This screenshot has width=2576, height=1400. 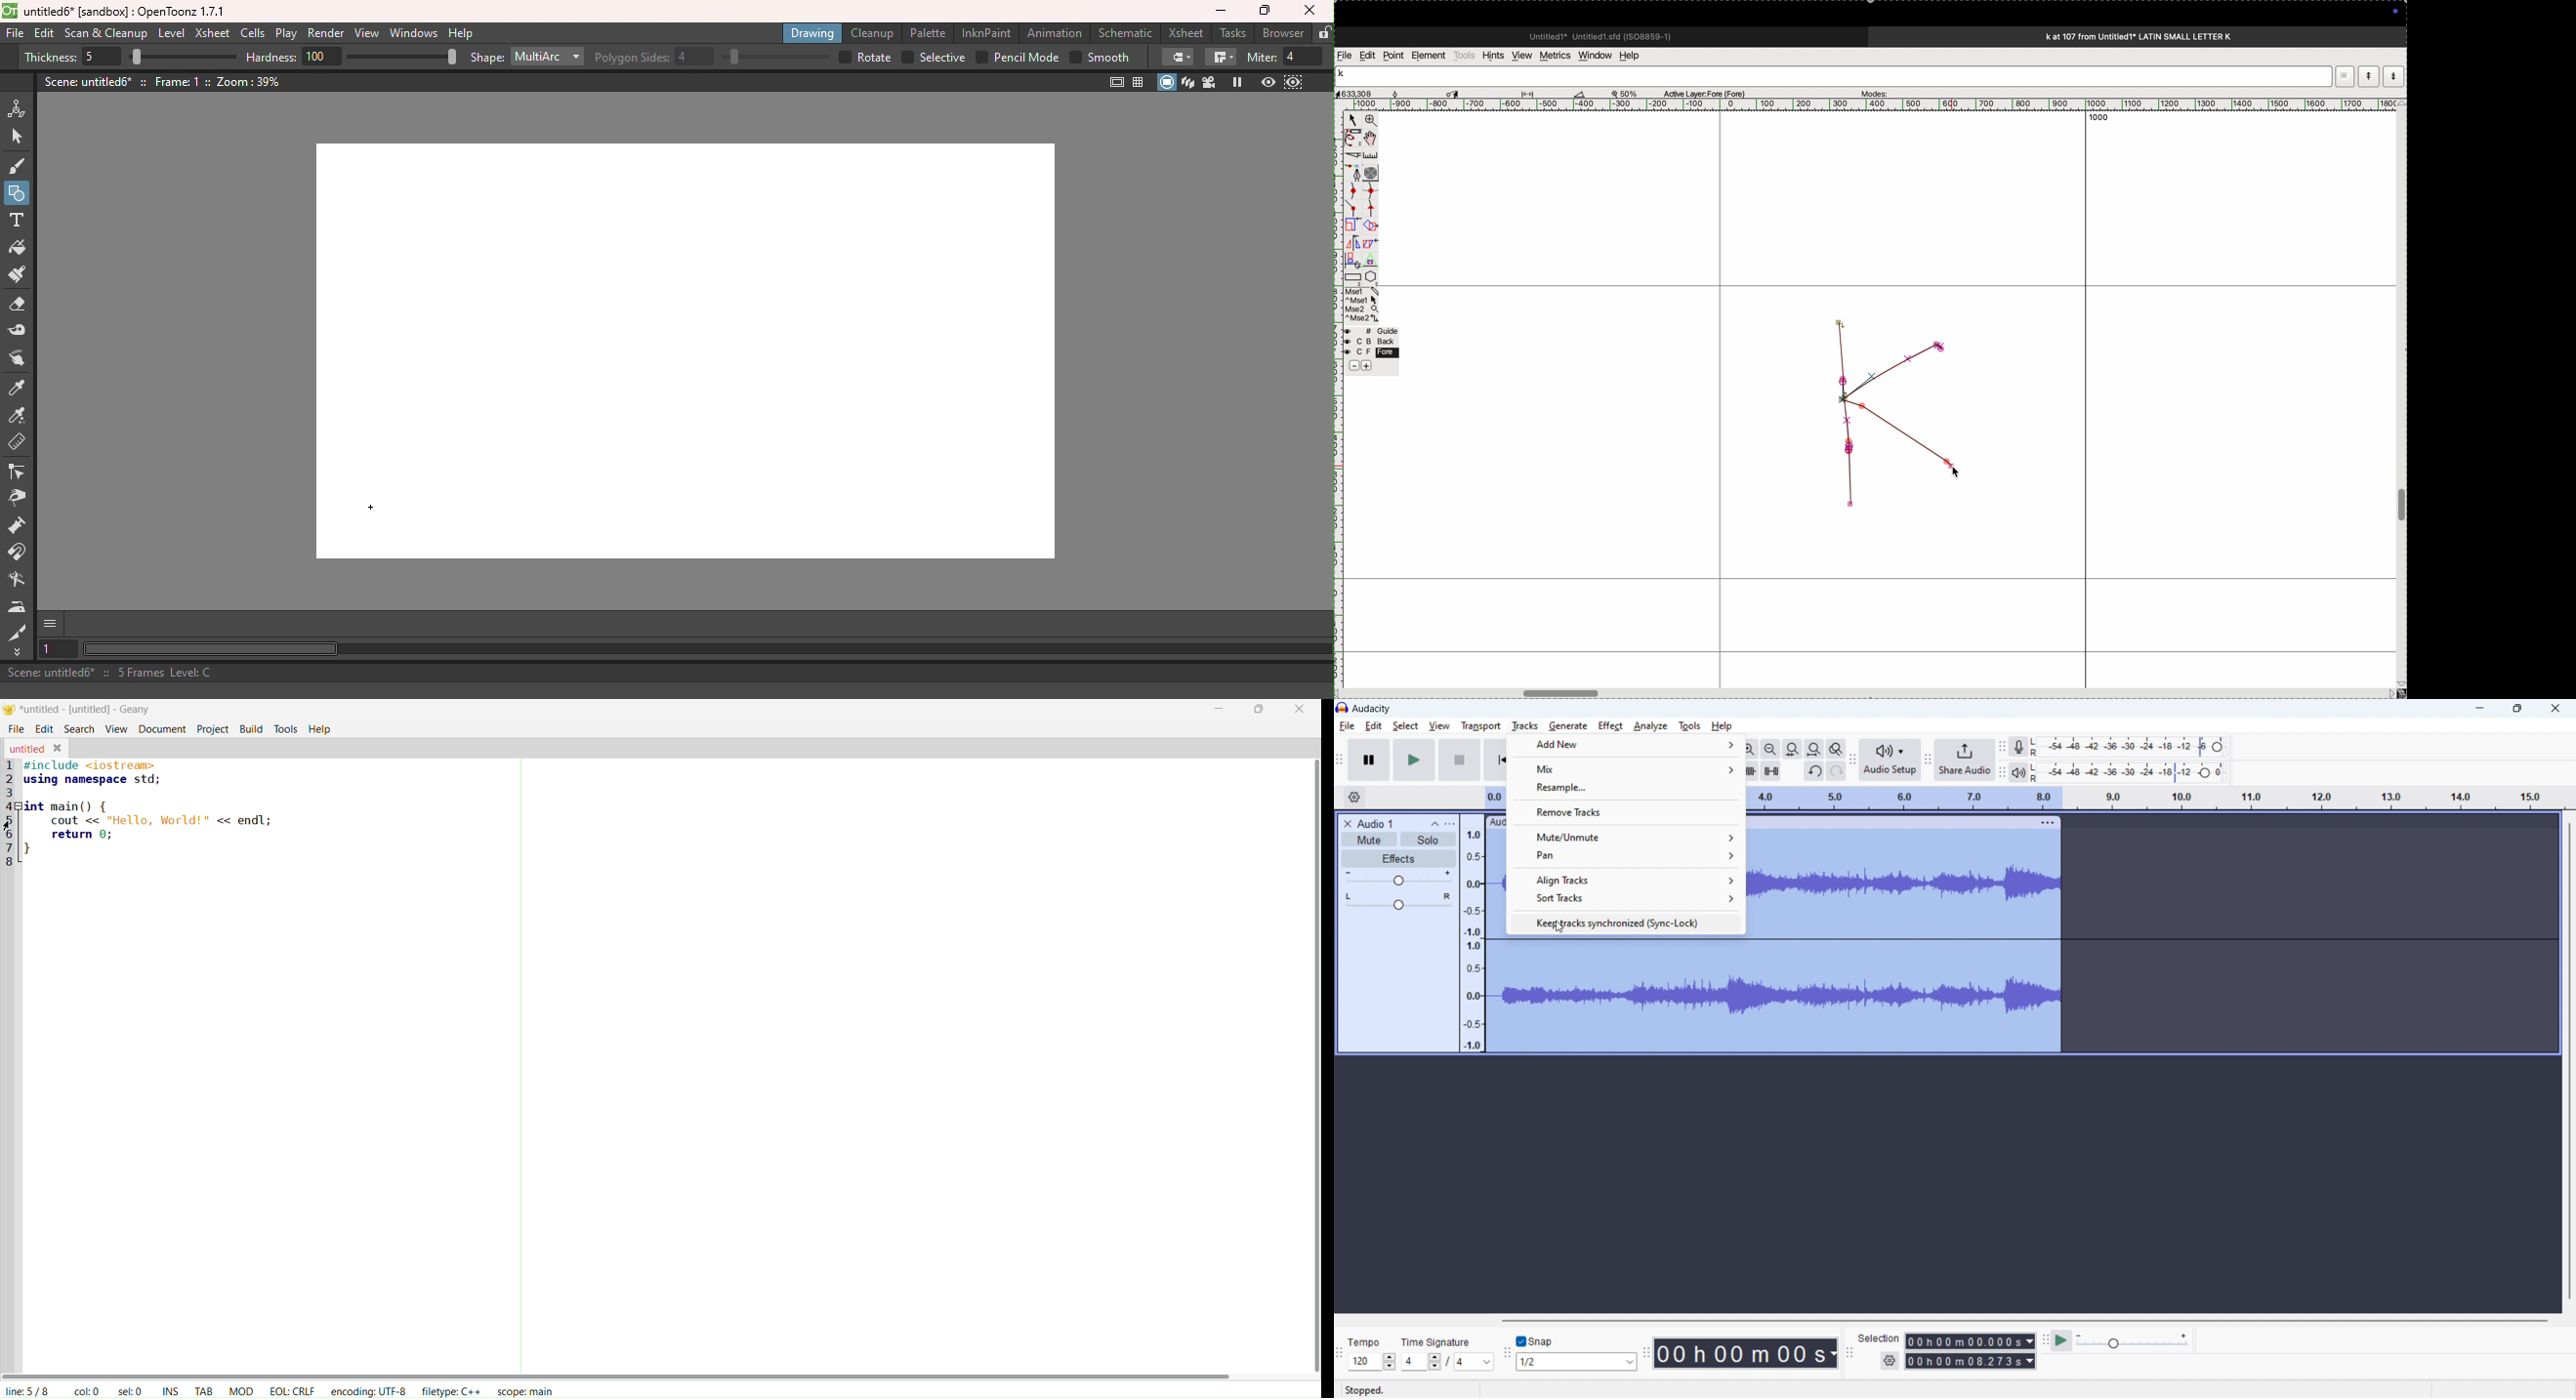 I want to click on effects, so click(x=1399, y=859).